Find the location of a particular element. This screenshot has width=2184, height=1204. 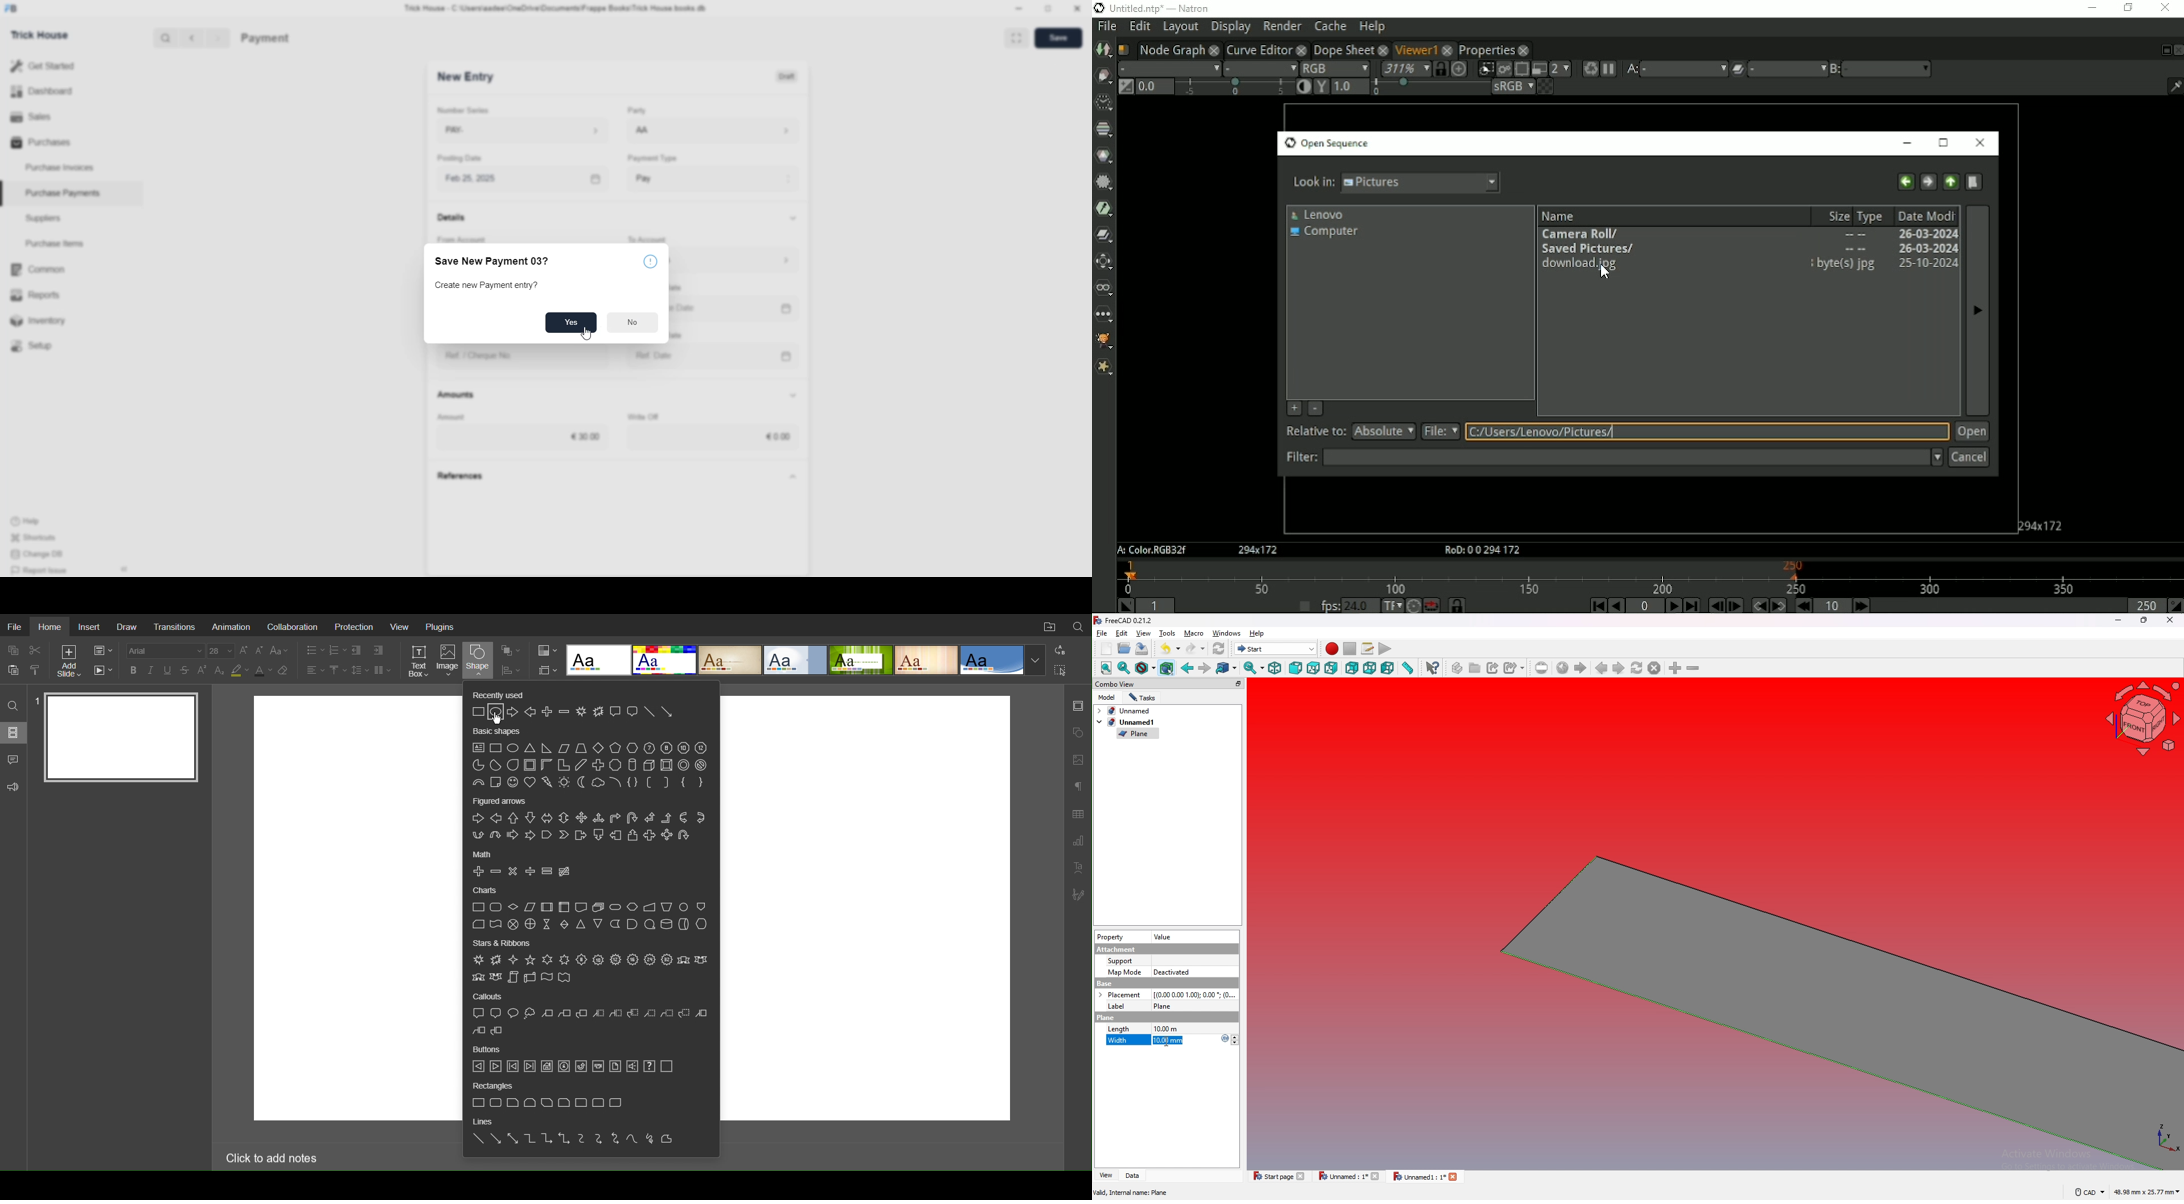

PAY- is located at coordinates (465, 132).